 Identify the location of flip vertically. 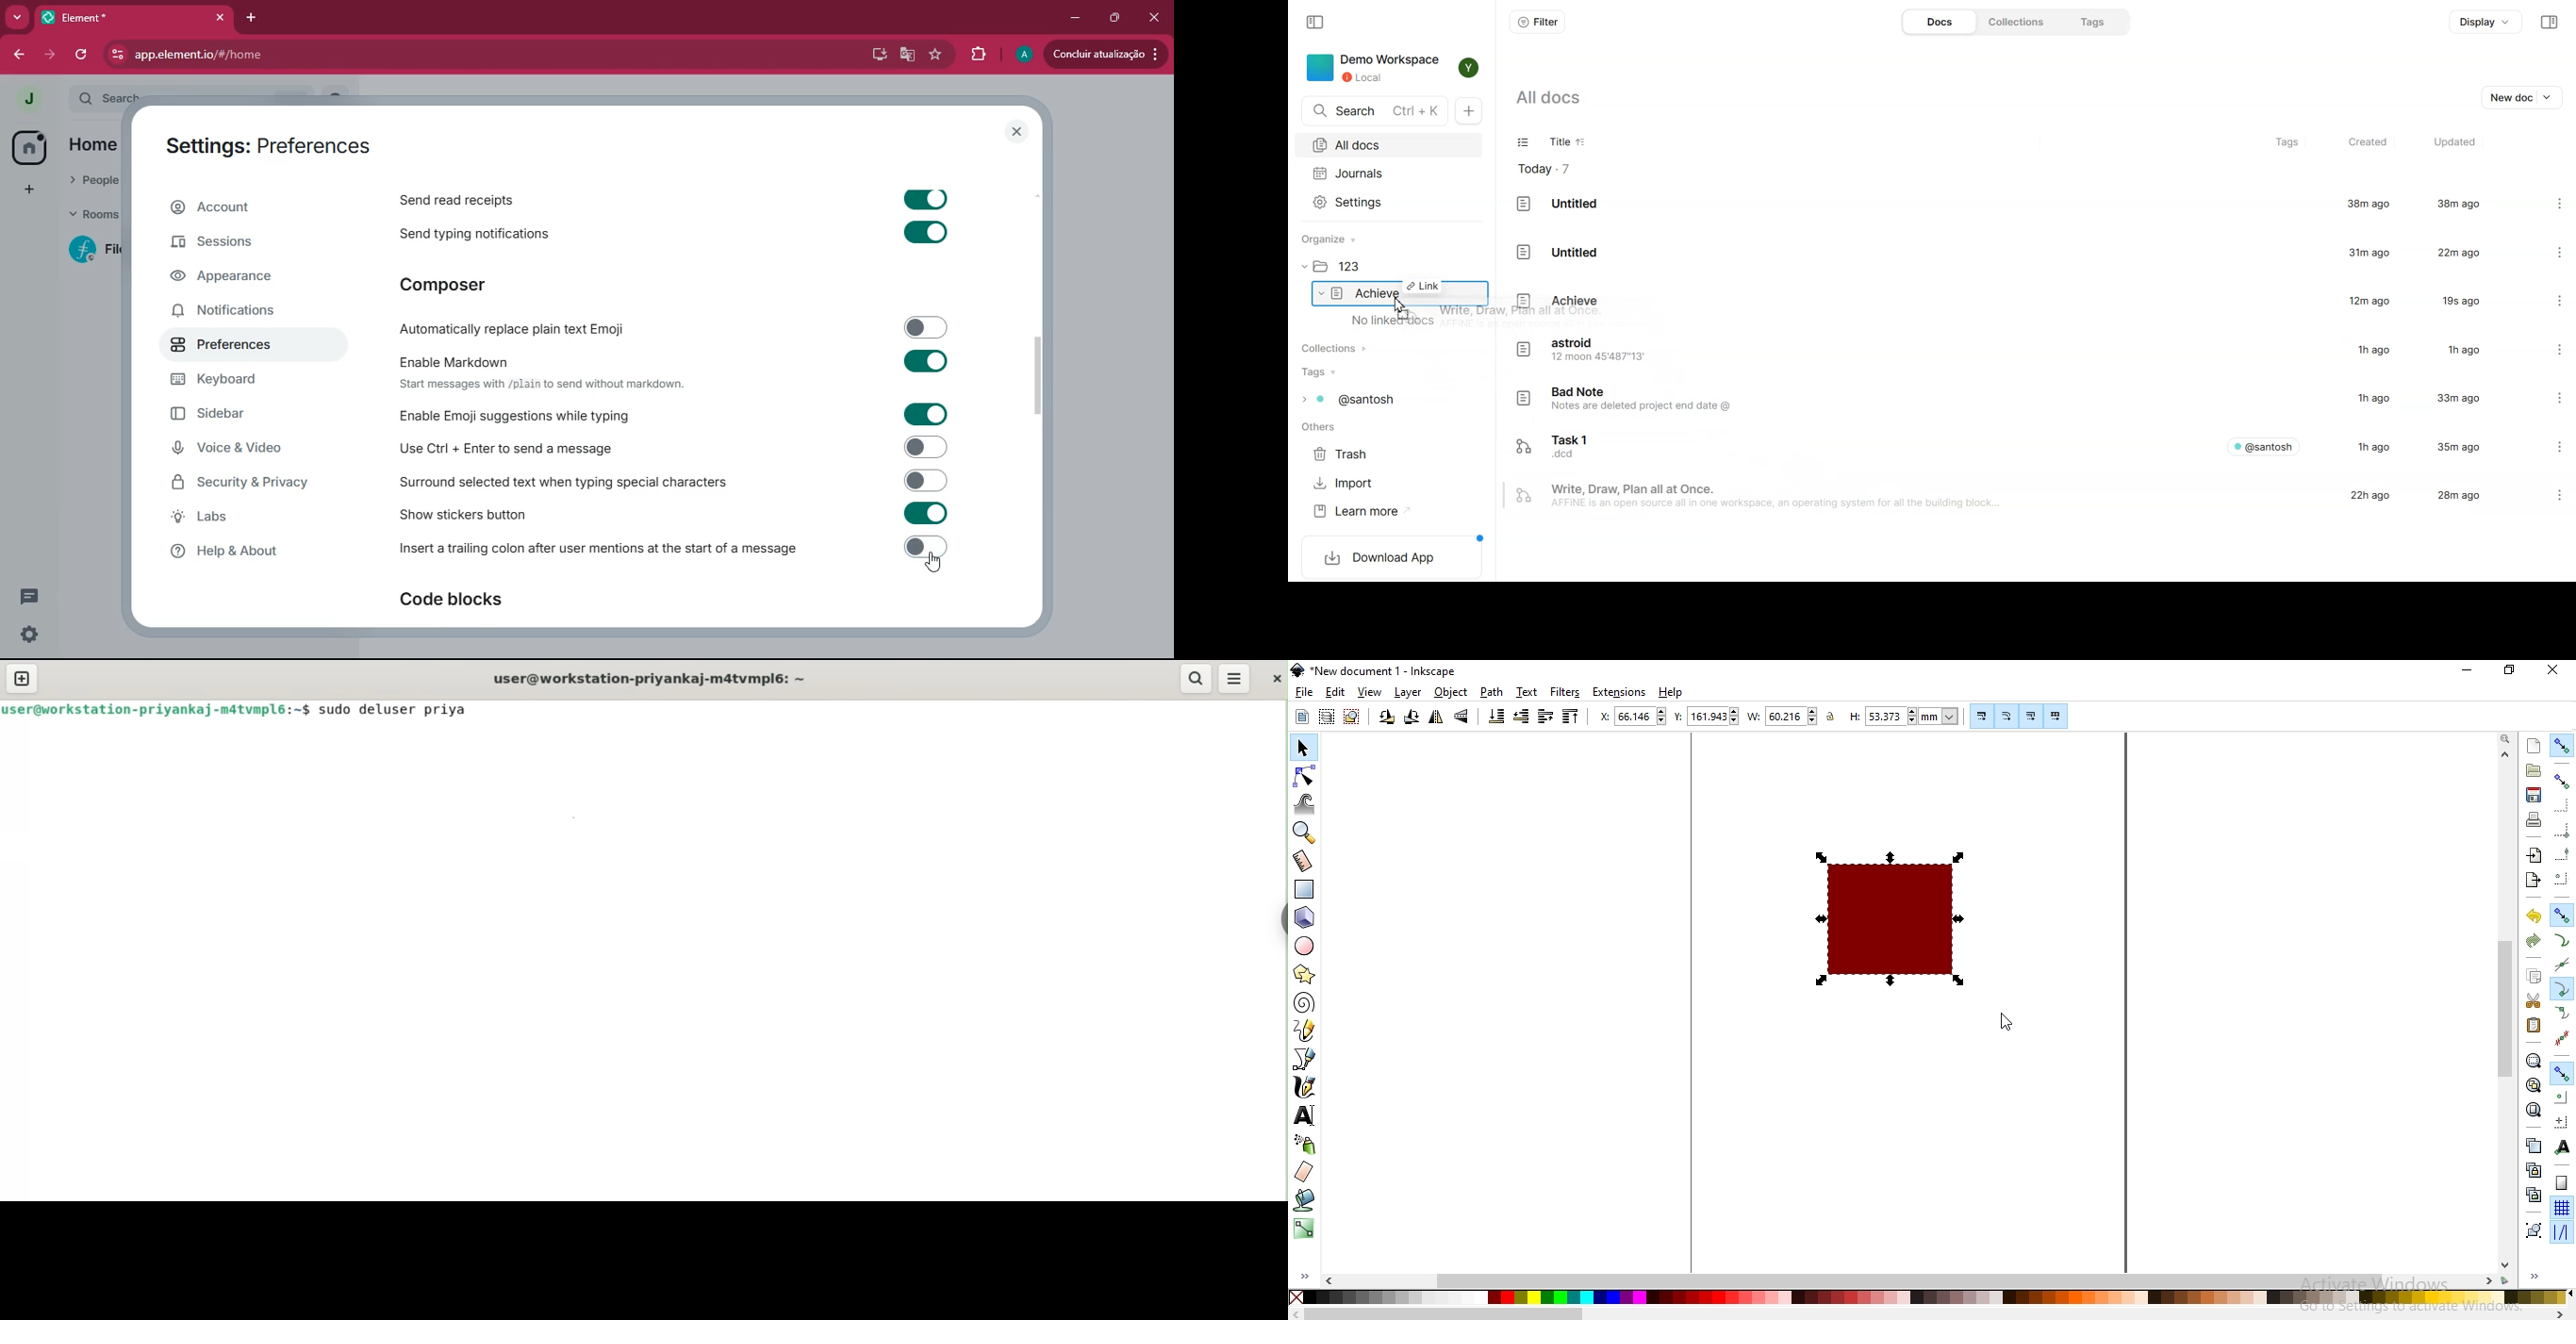
(1463, 718).